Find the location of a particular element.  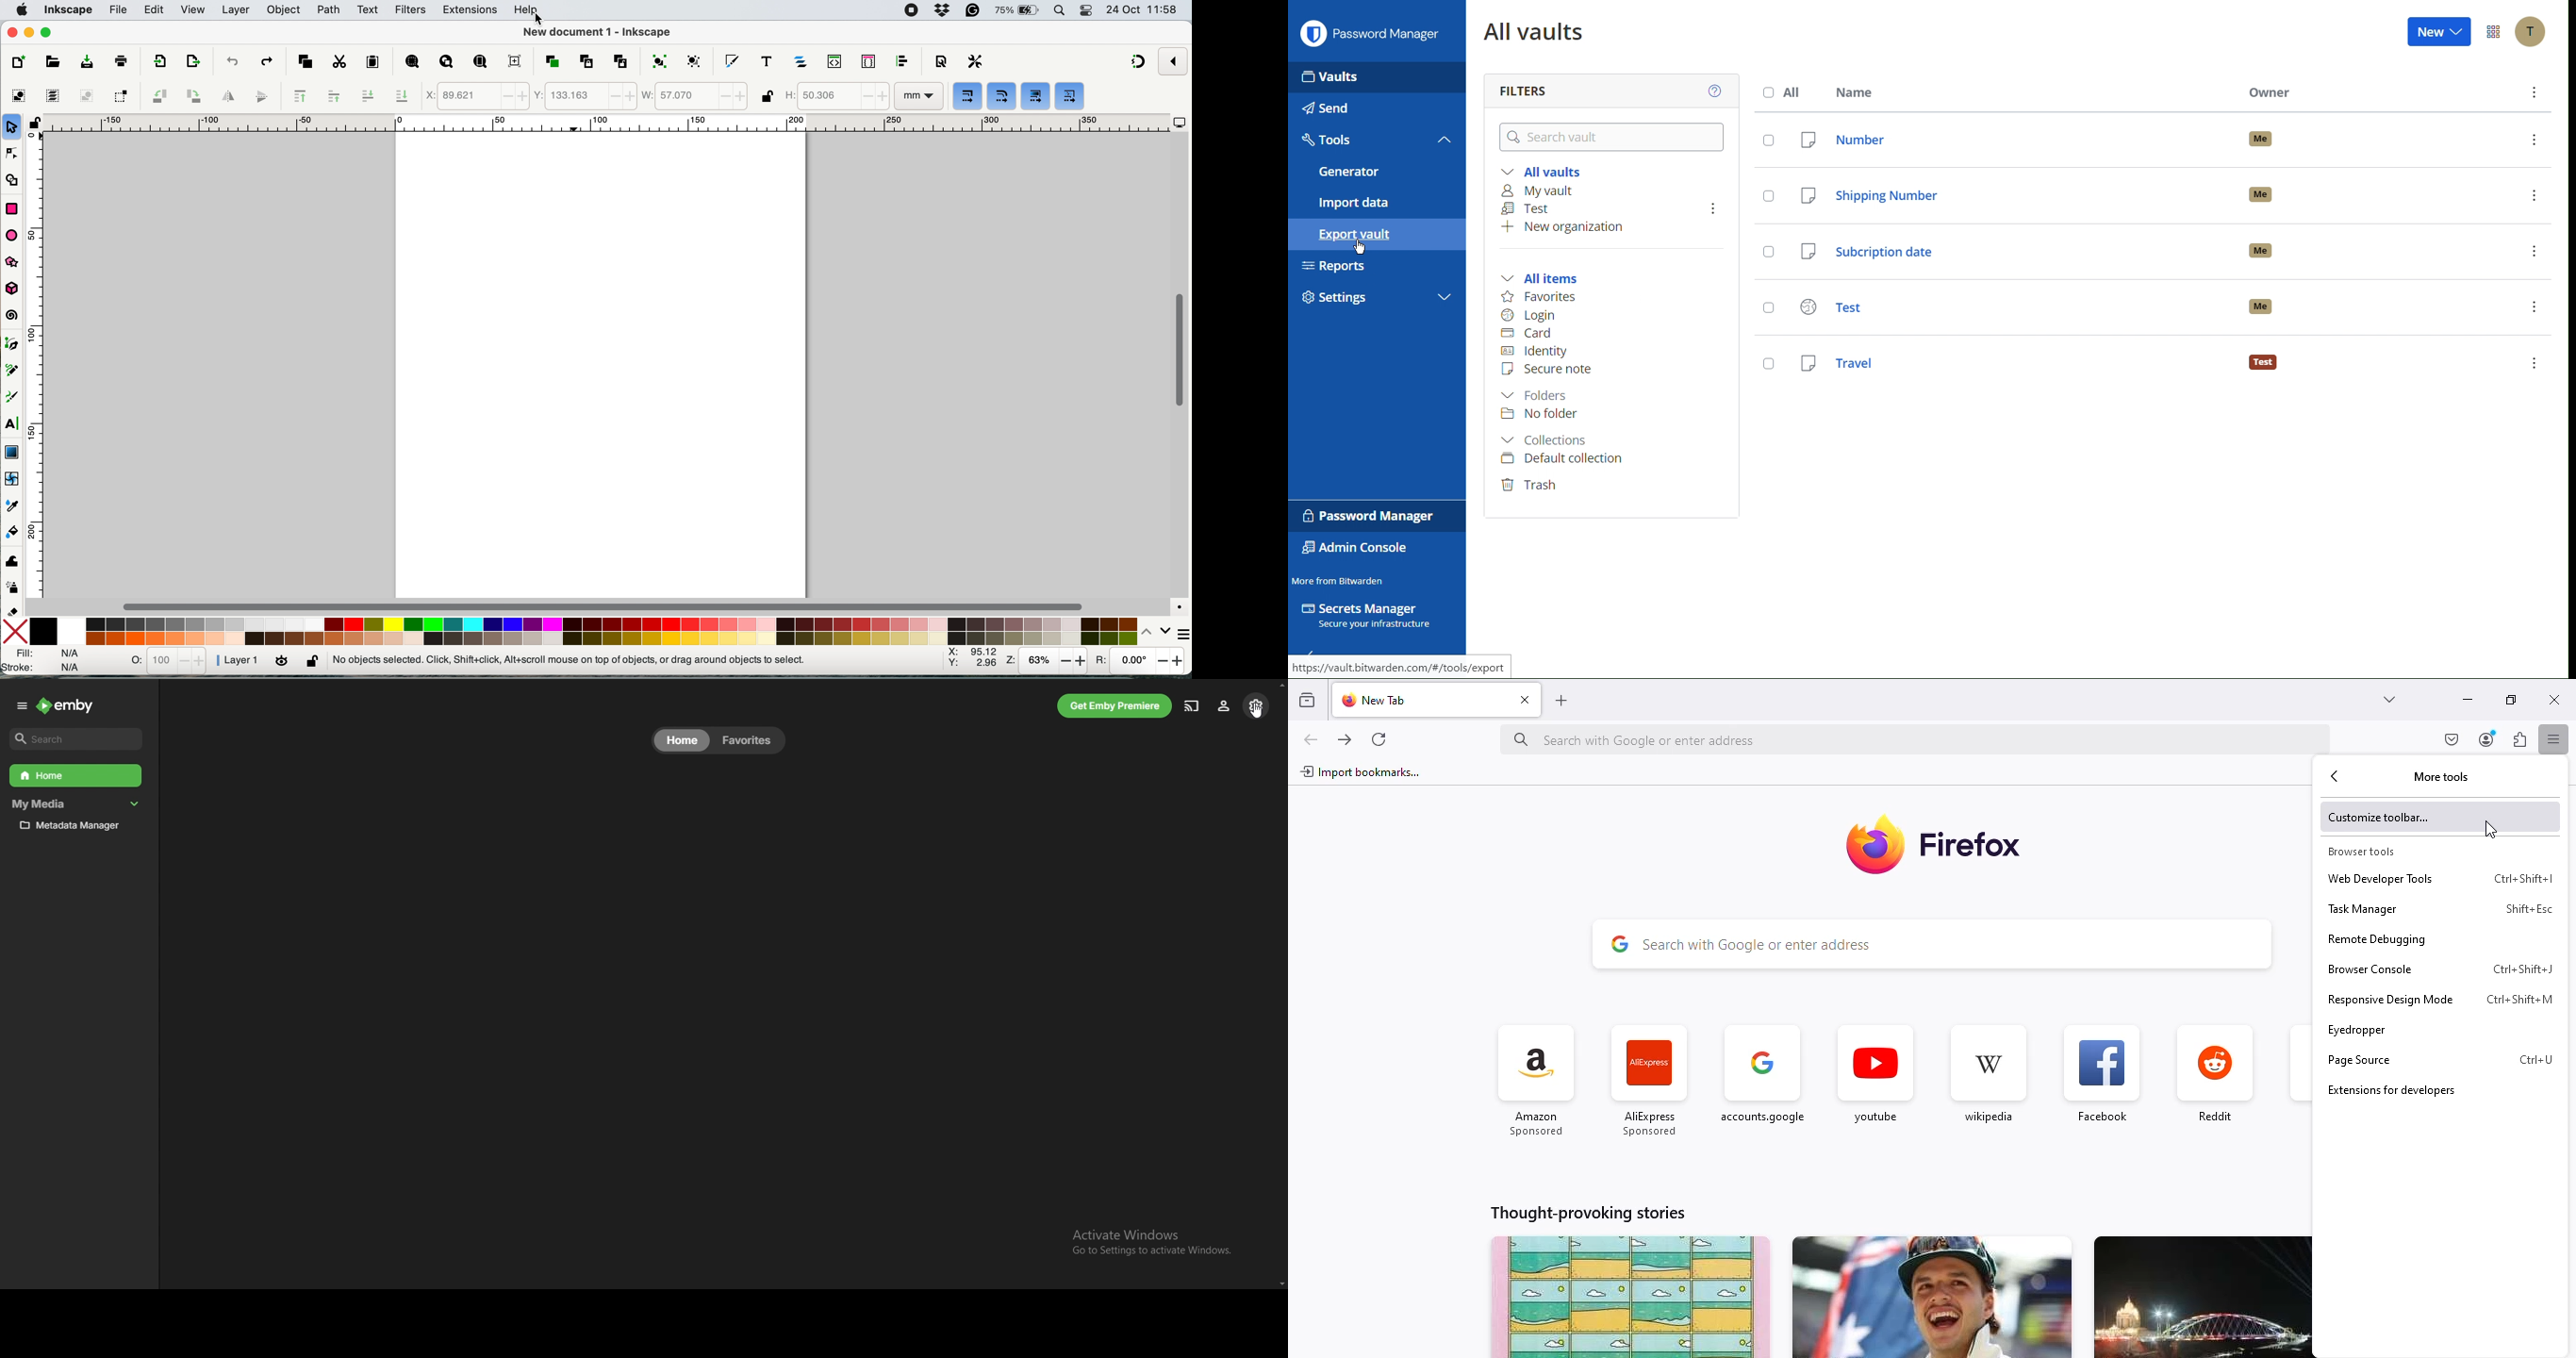

import is located at coordinates (158, 62).